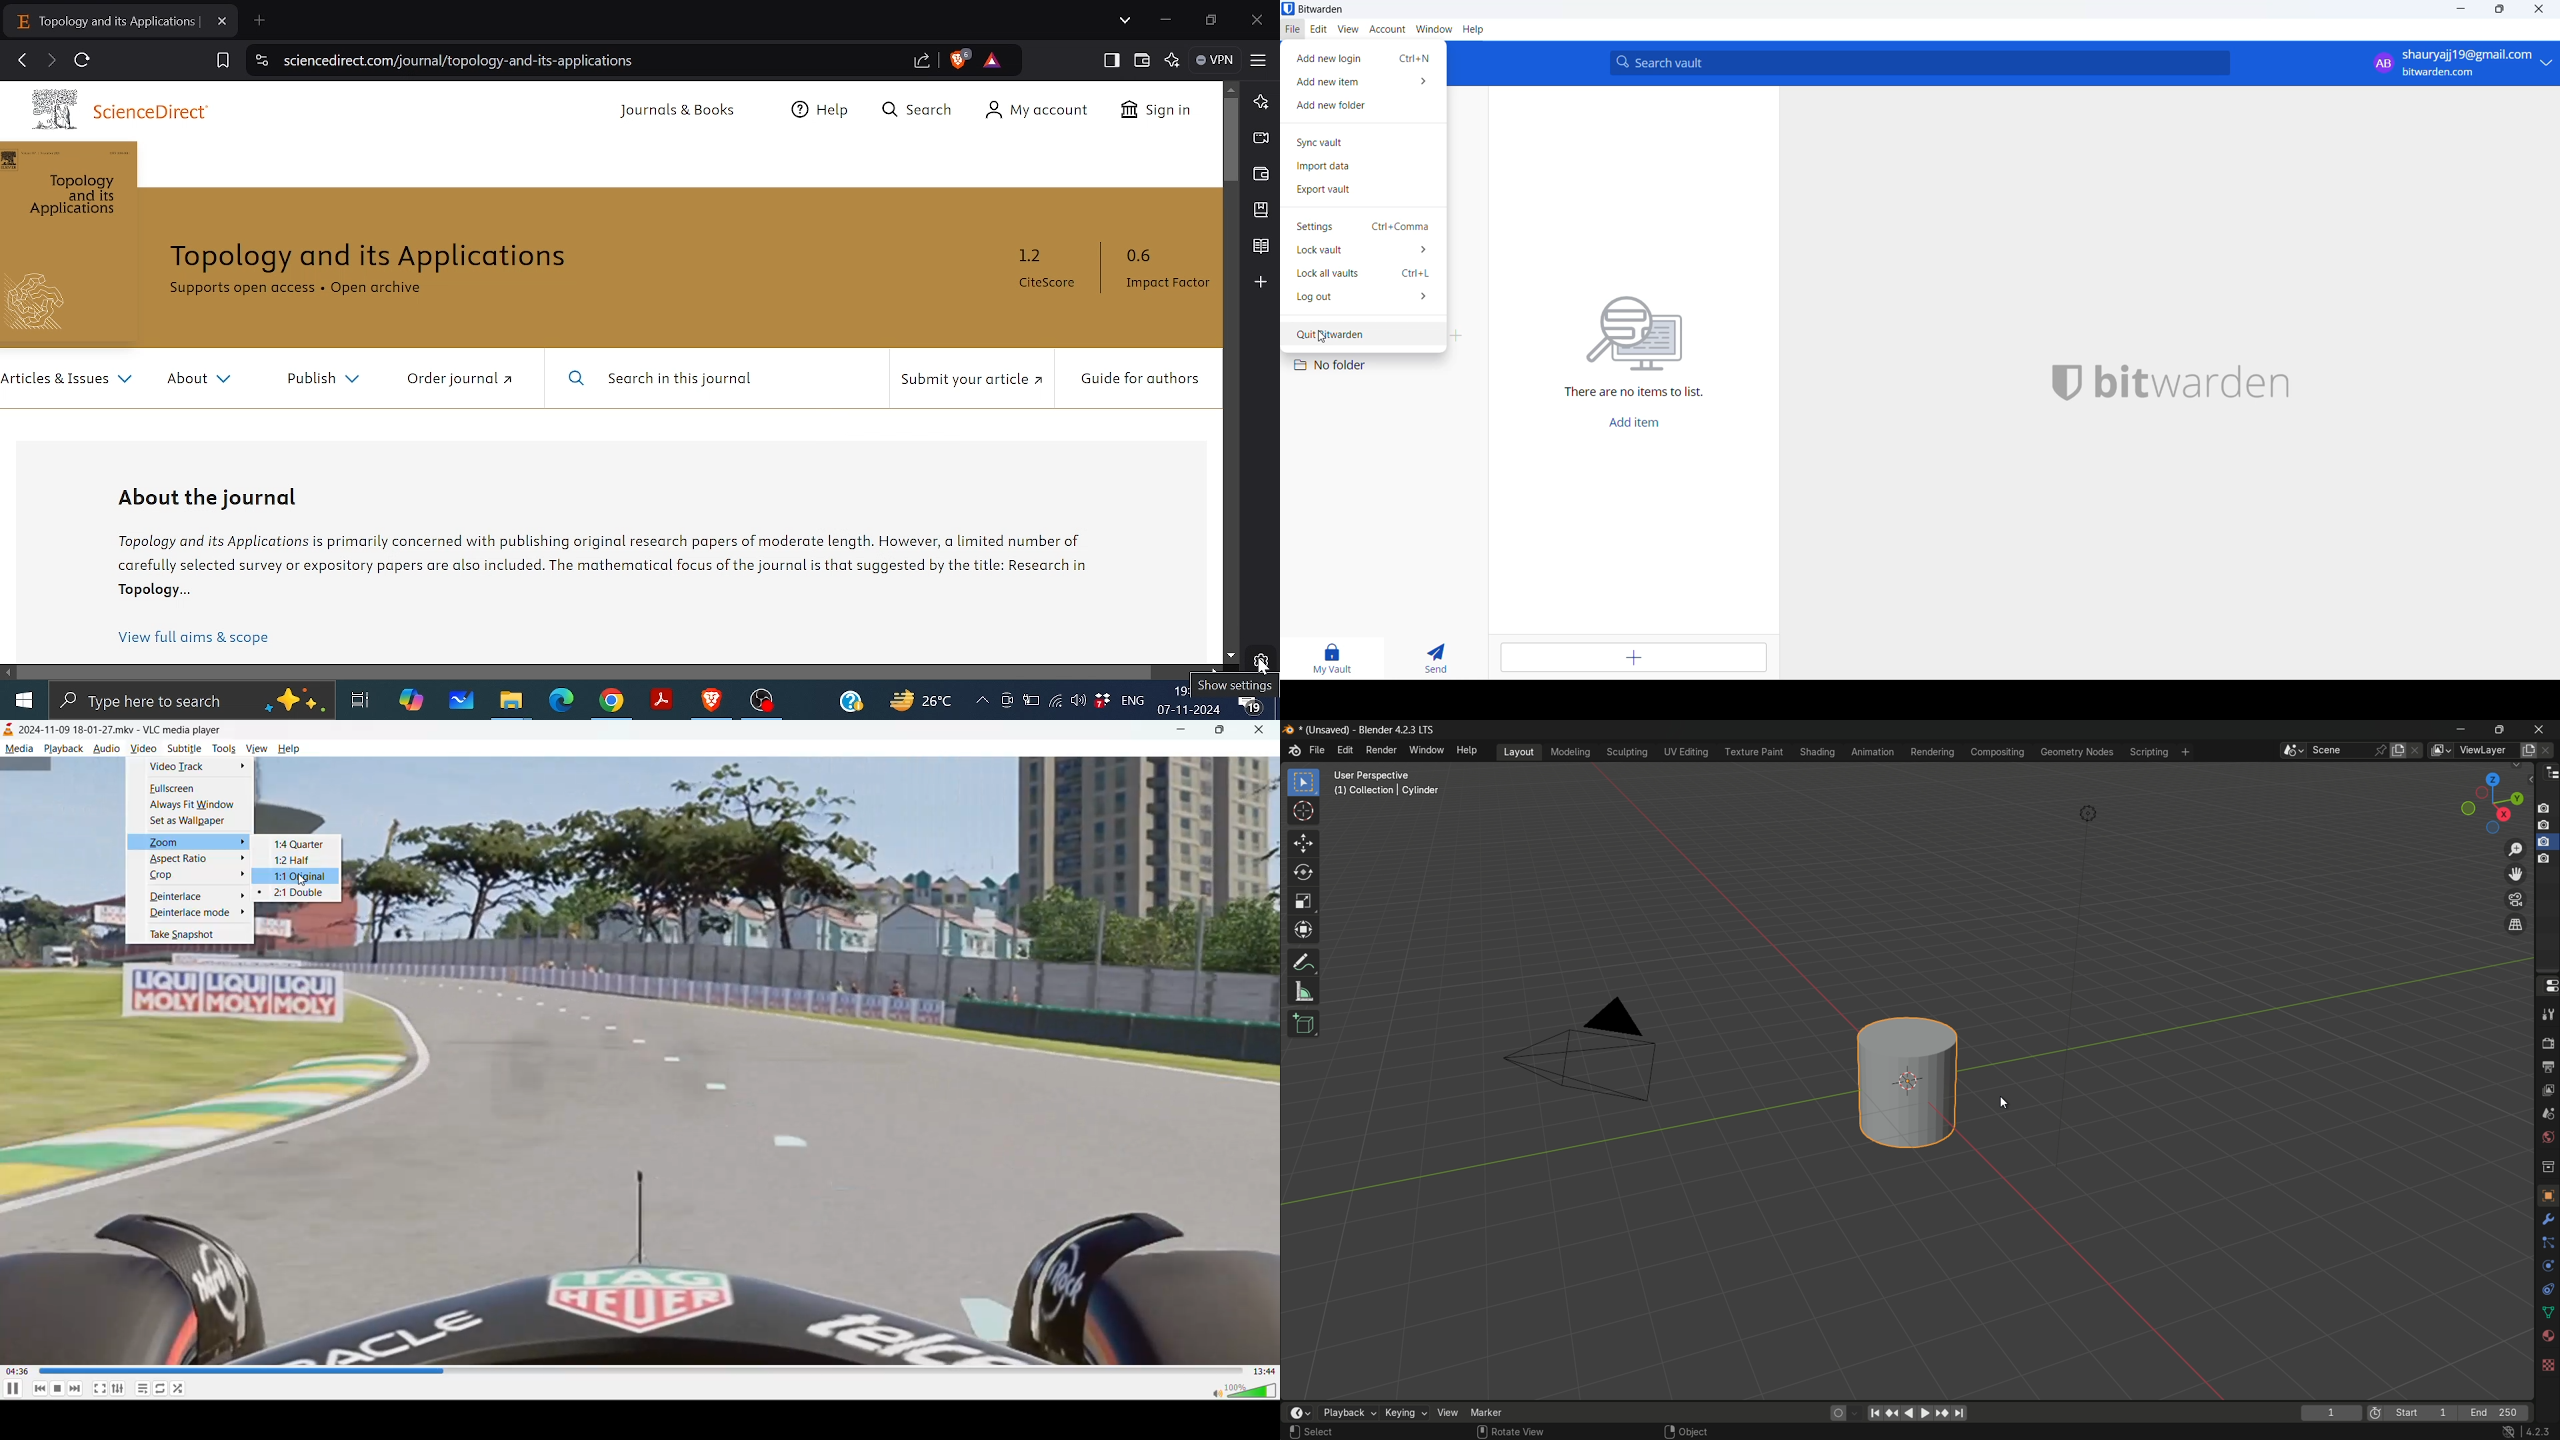 The width and height of the screenshot is (2576, 1456). I want to click on add new folder, so click(1365, 109).